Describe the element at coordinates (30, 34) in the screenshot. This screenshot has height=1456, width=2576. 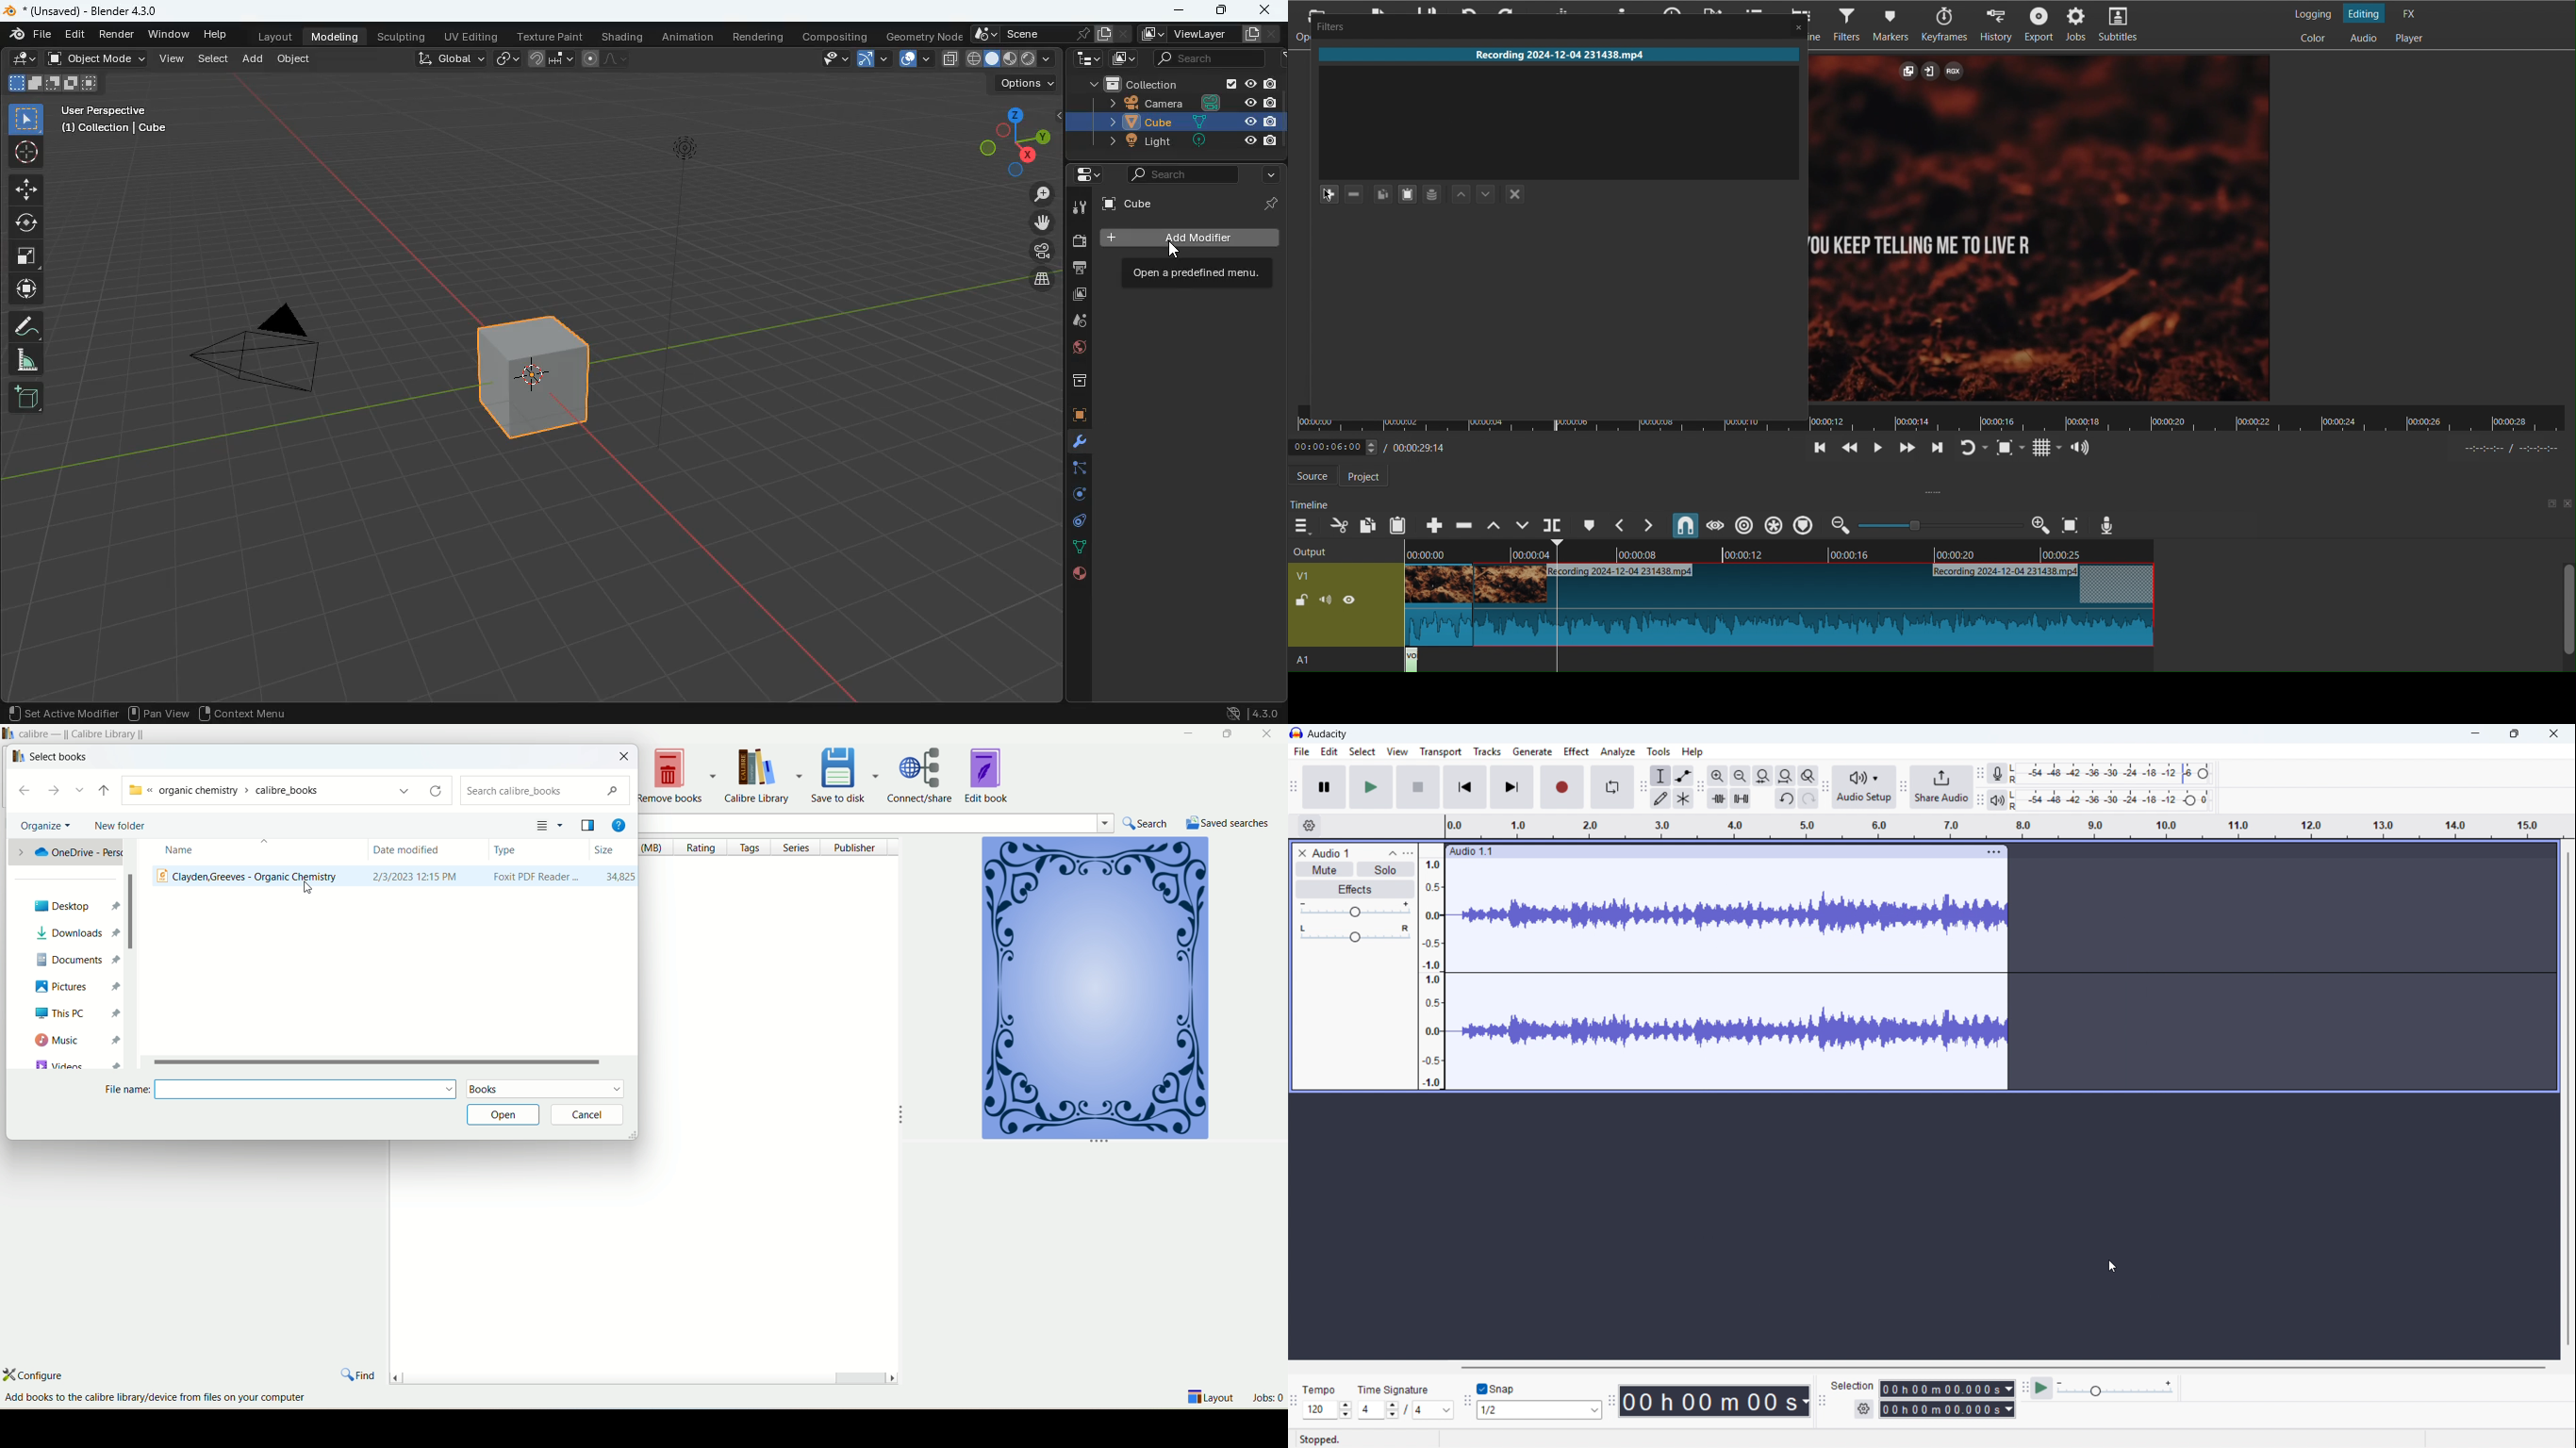
I see `blender` at that location.